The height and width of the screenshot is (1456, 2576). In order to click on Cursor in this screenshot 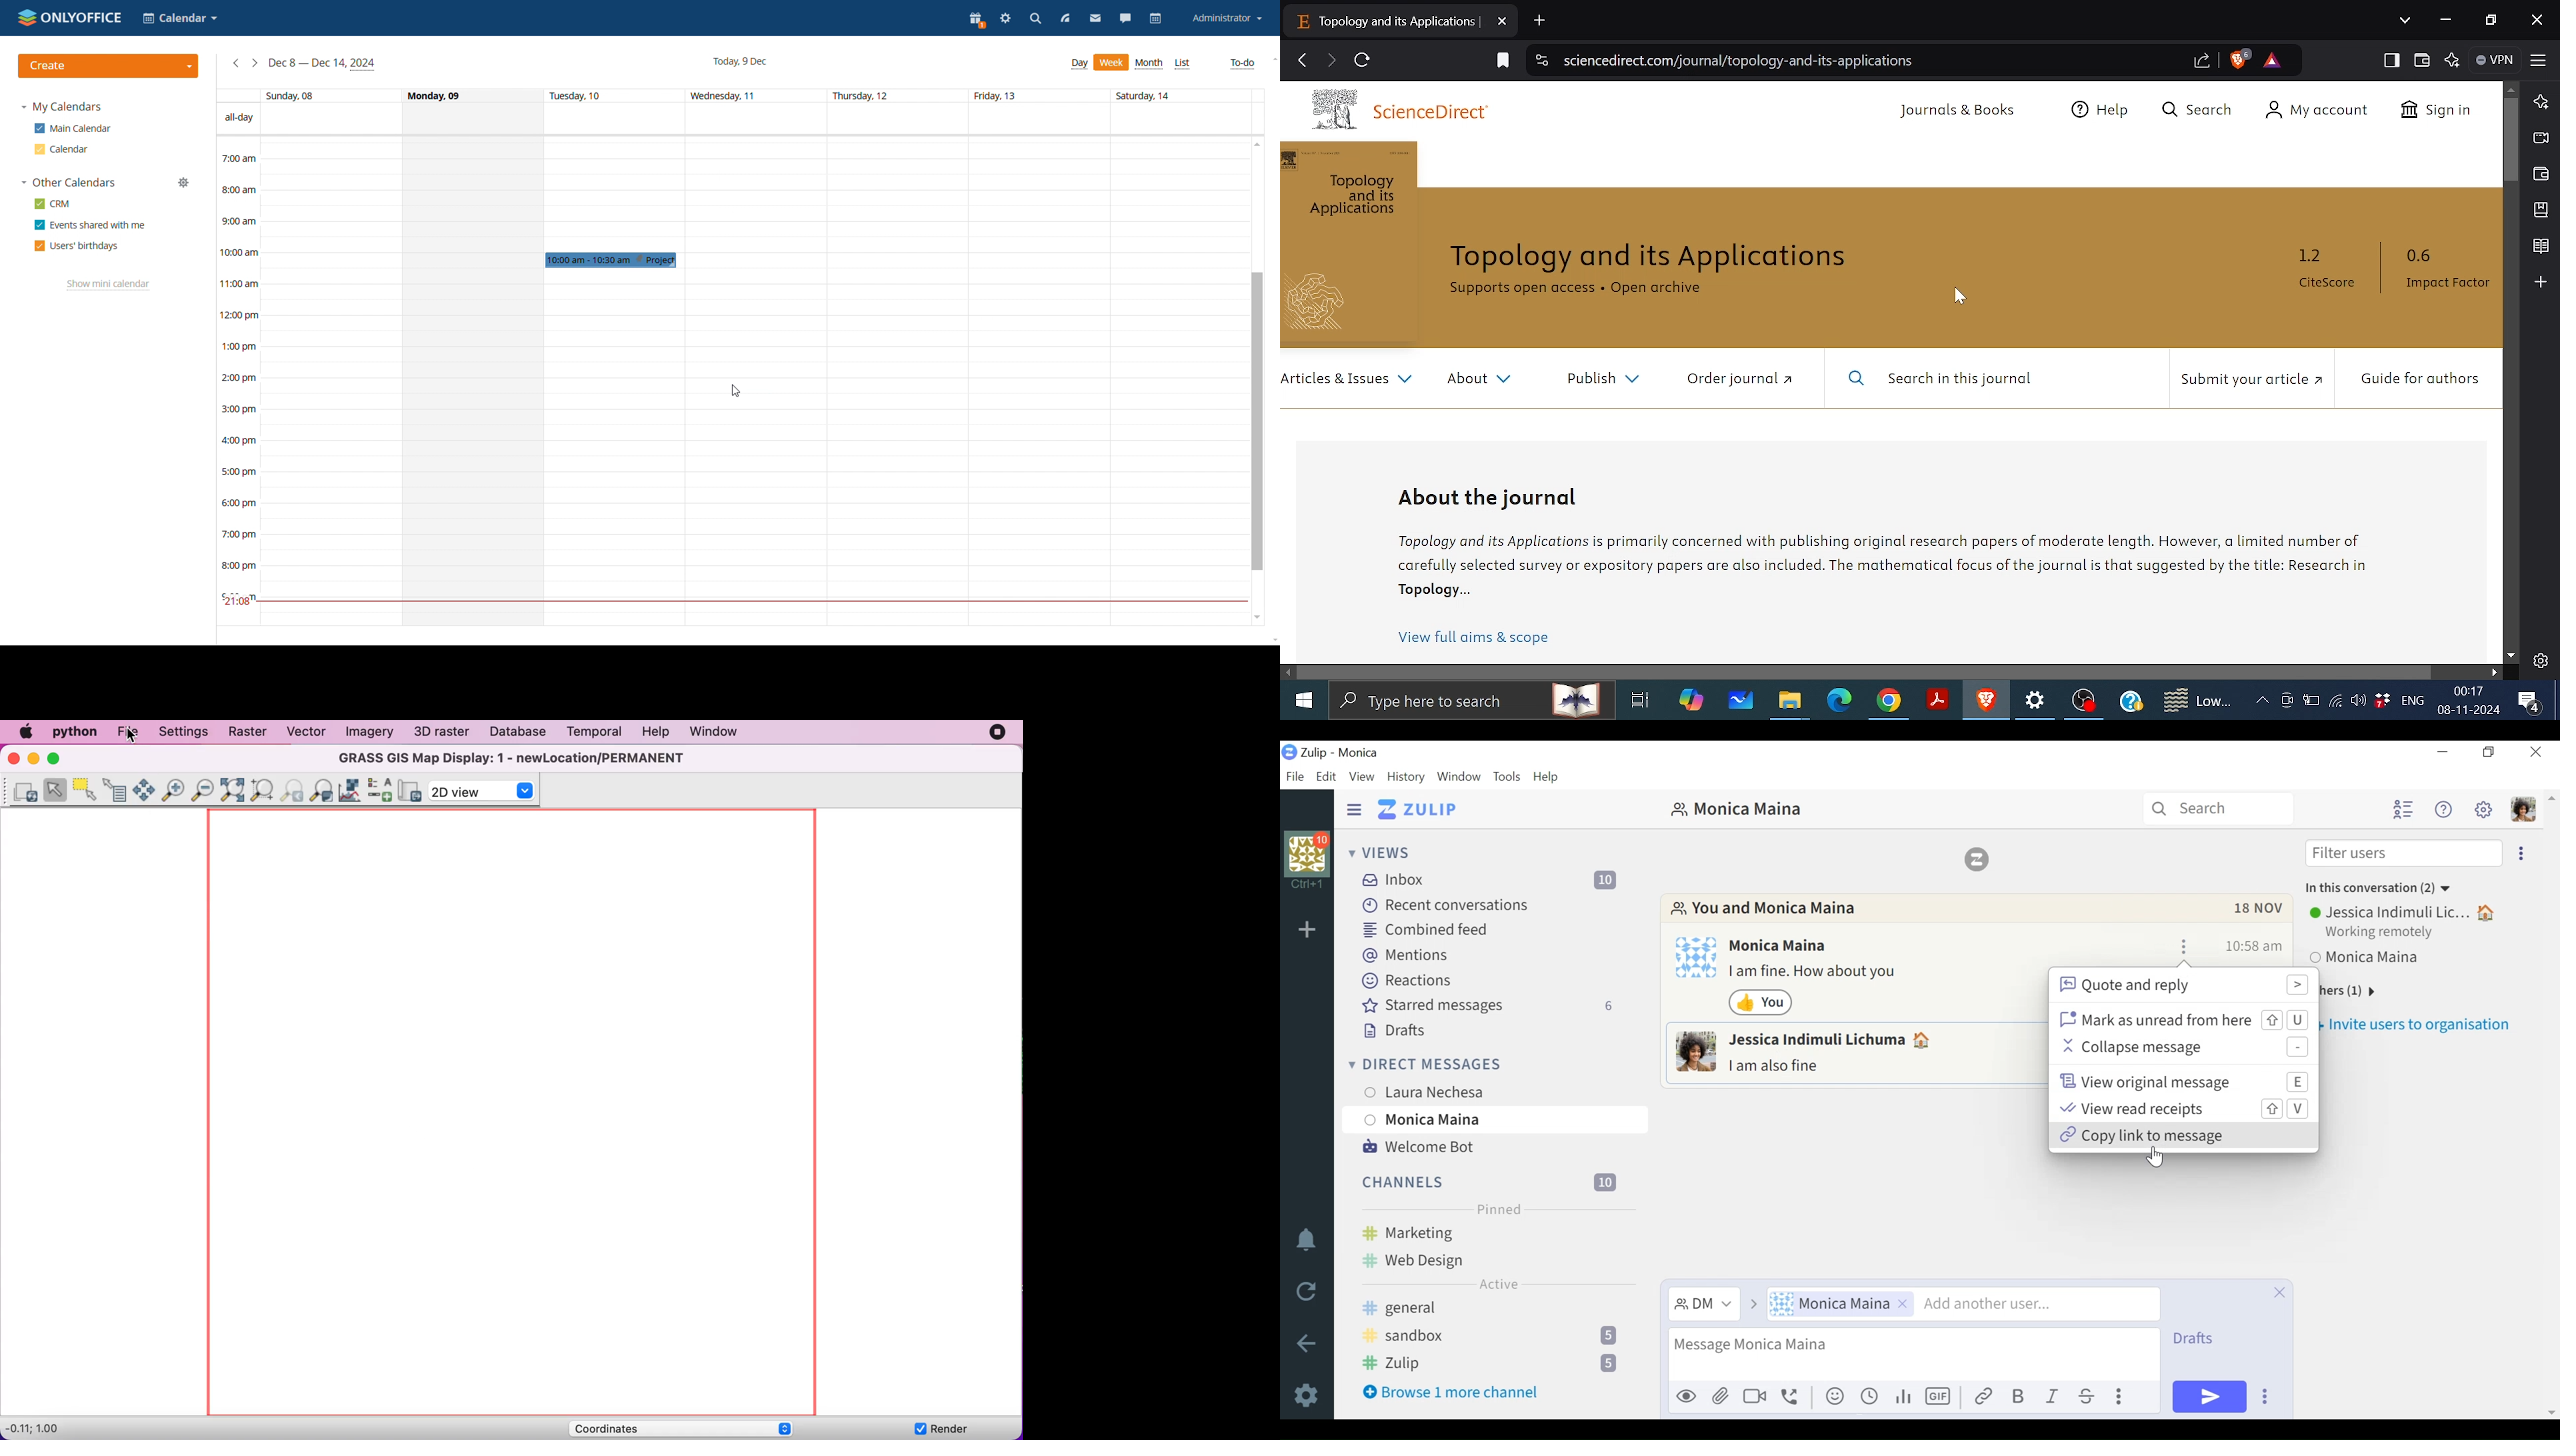, I will do `click(2157, 1158)`.